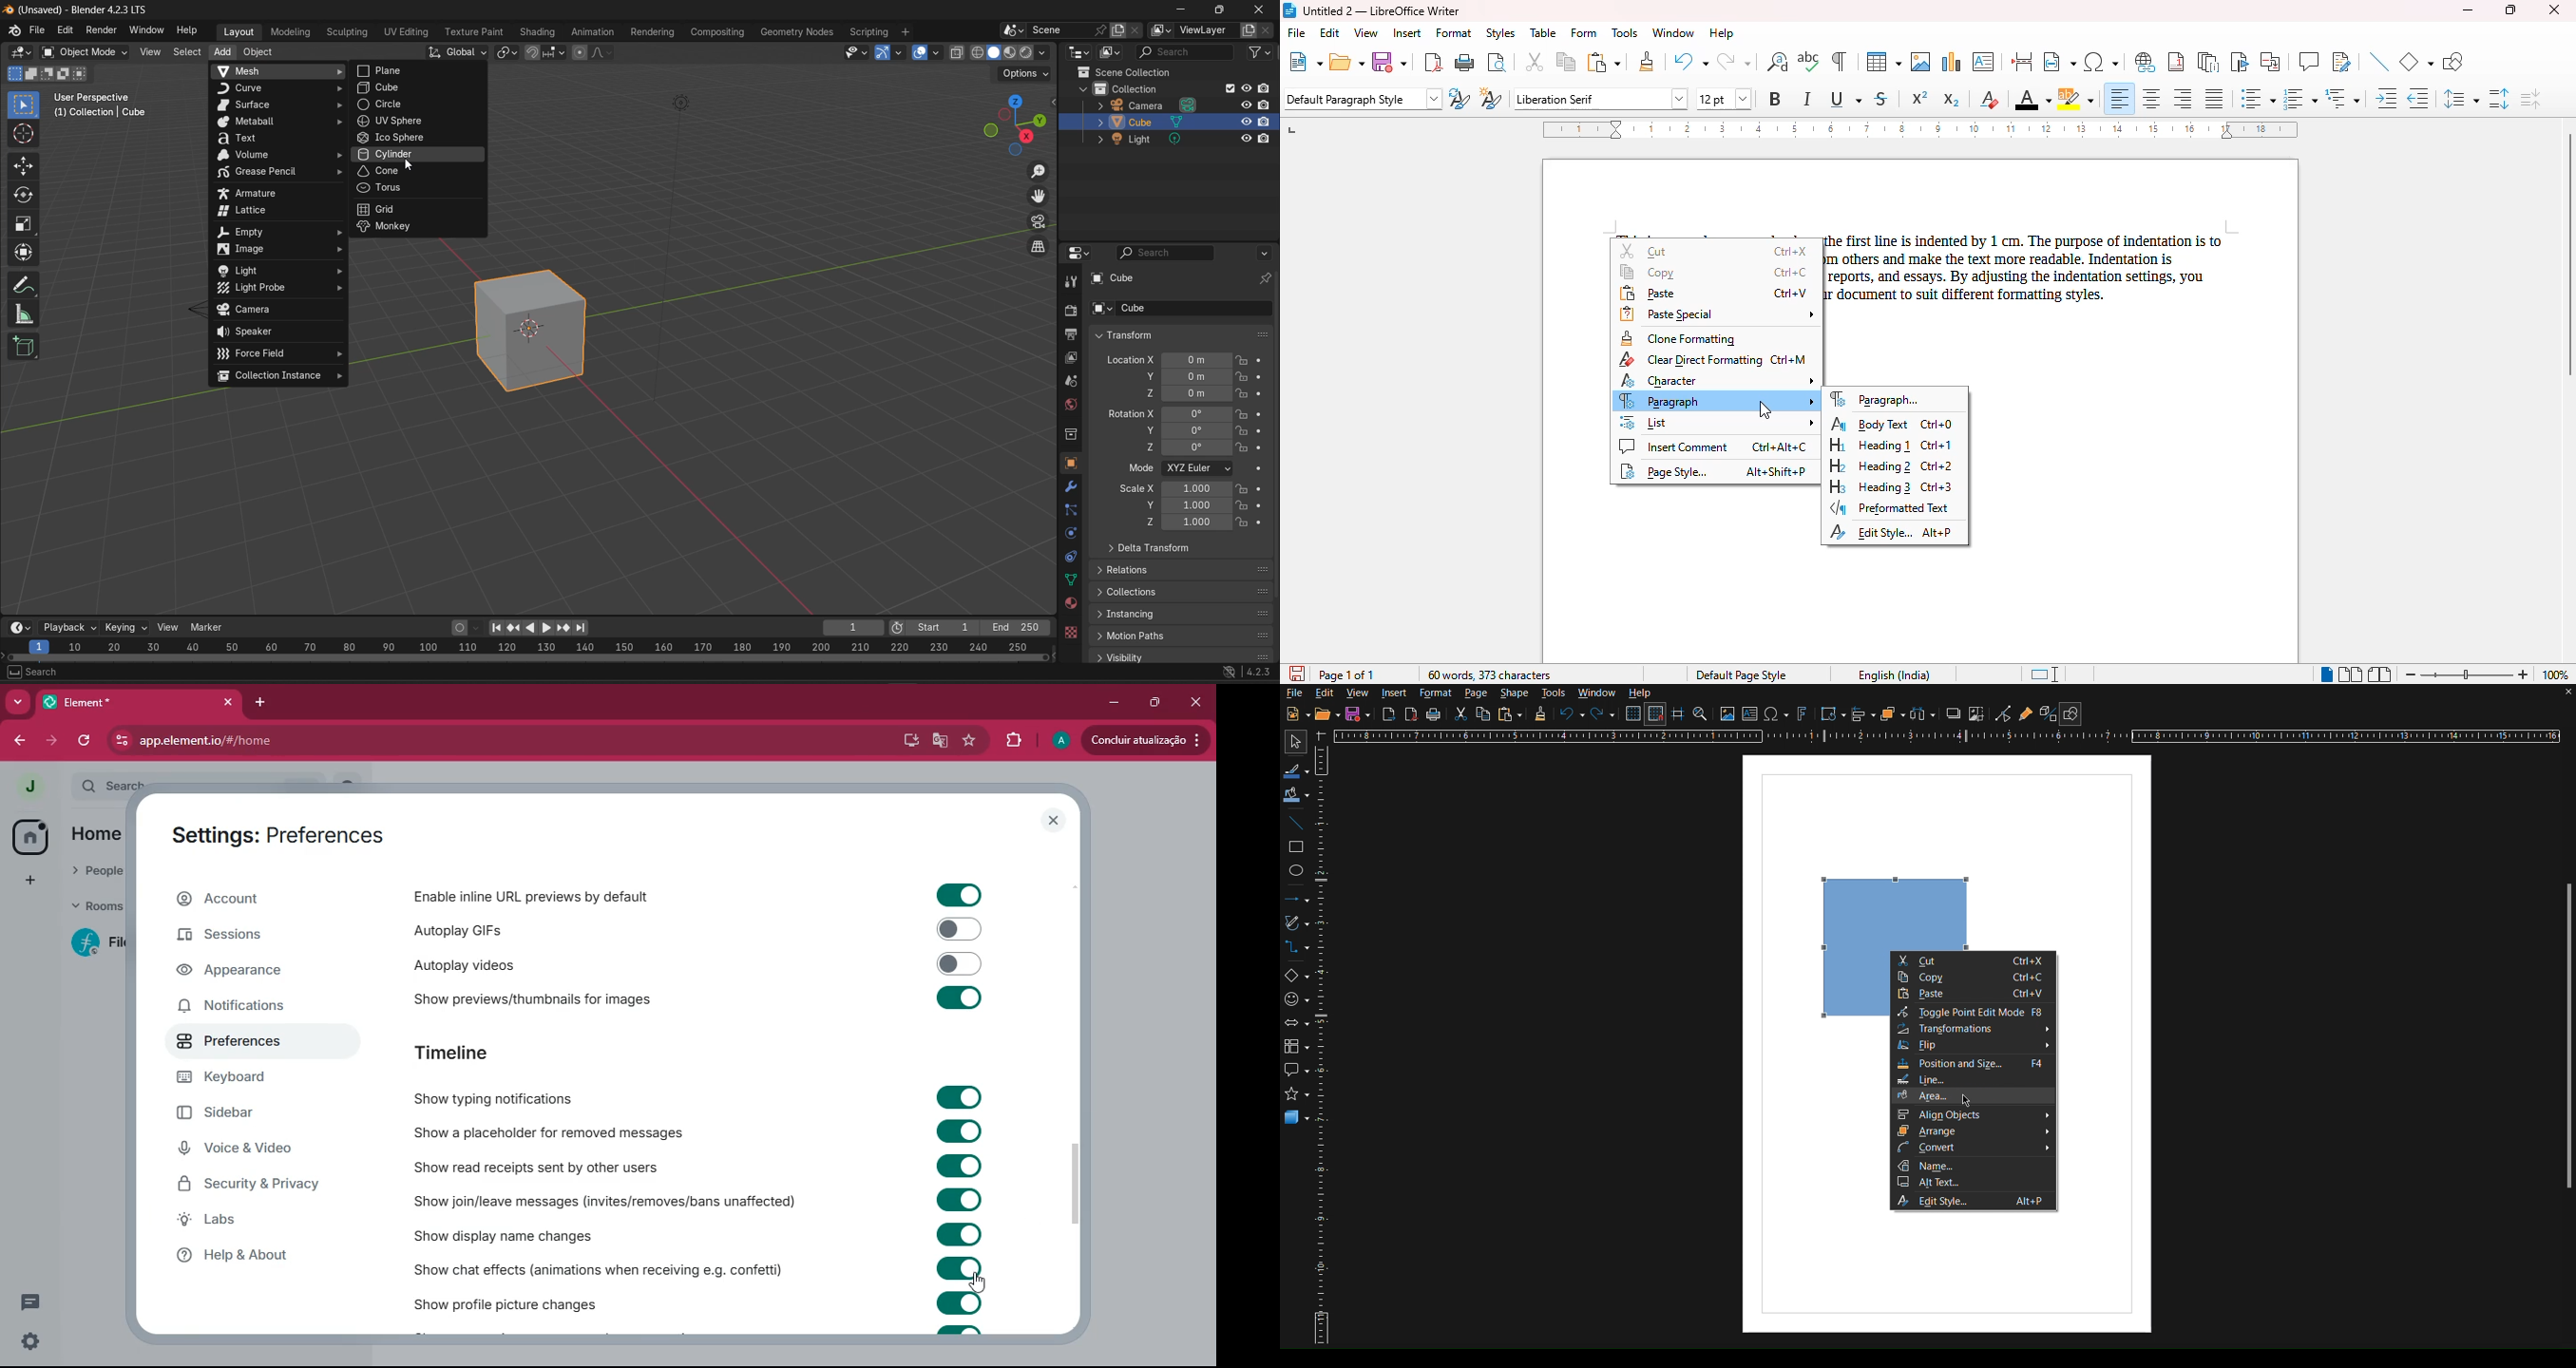  I want to click on clone formatting, so click(1646, 62).